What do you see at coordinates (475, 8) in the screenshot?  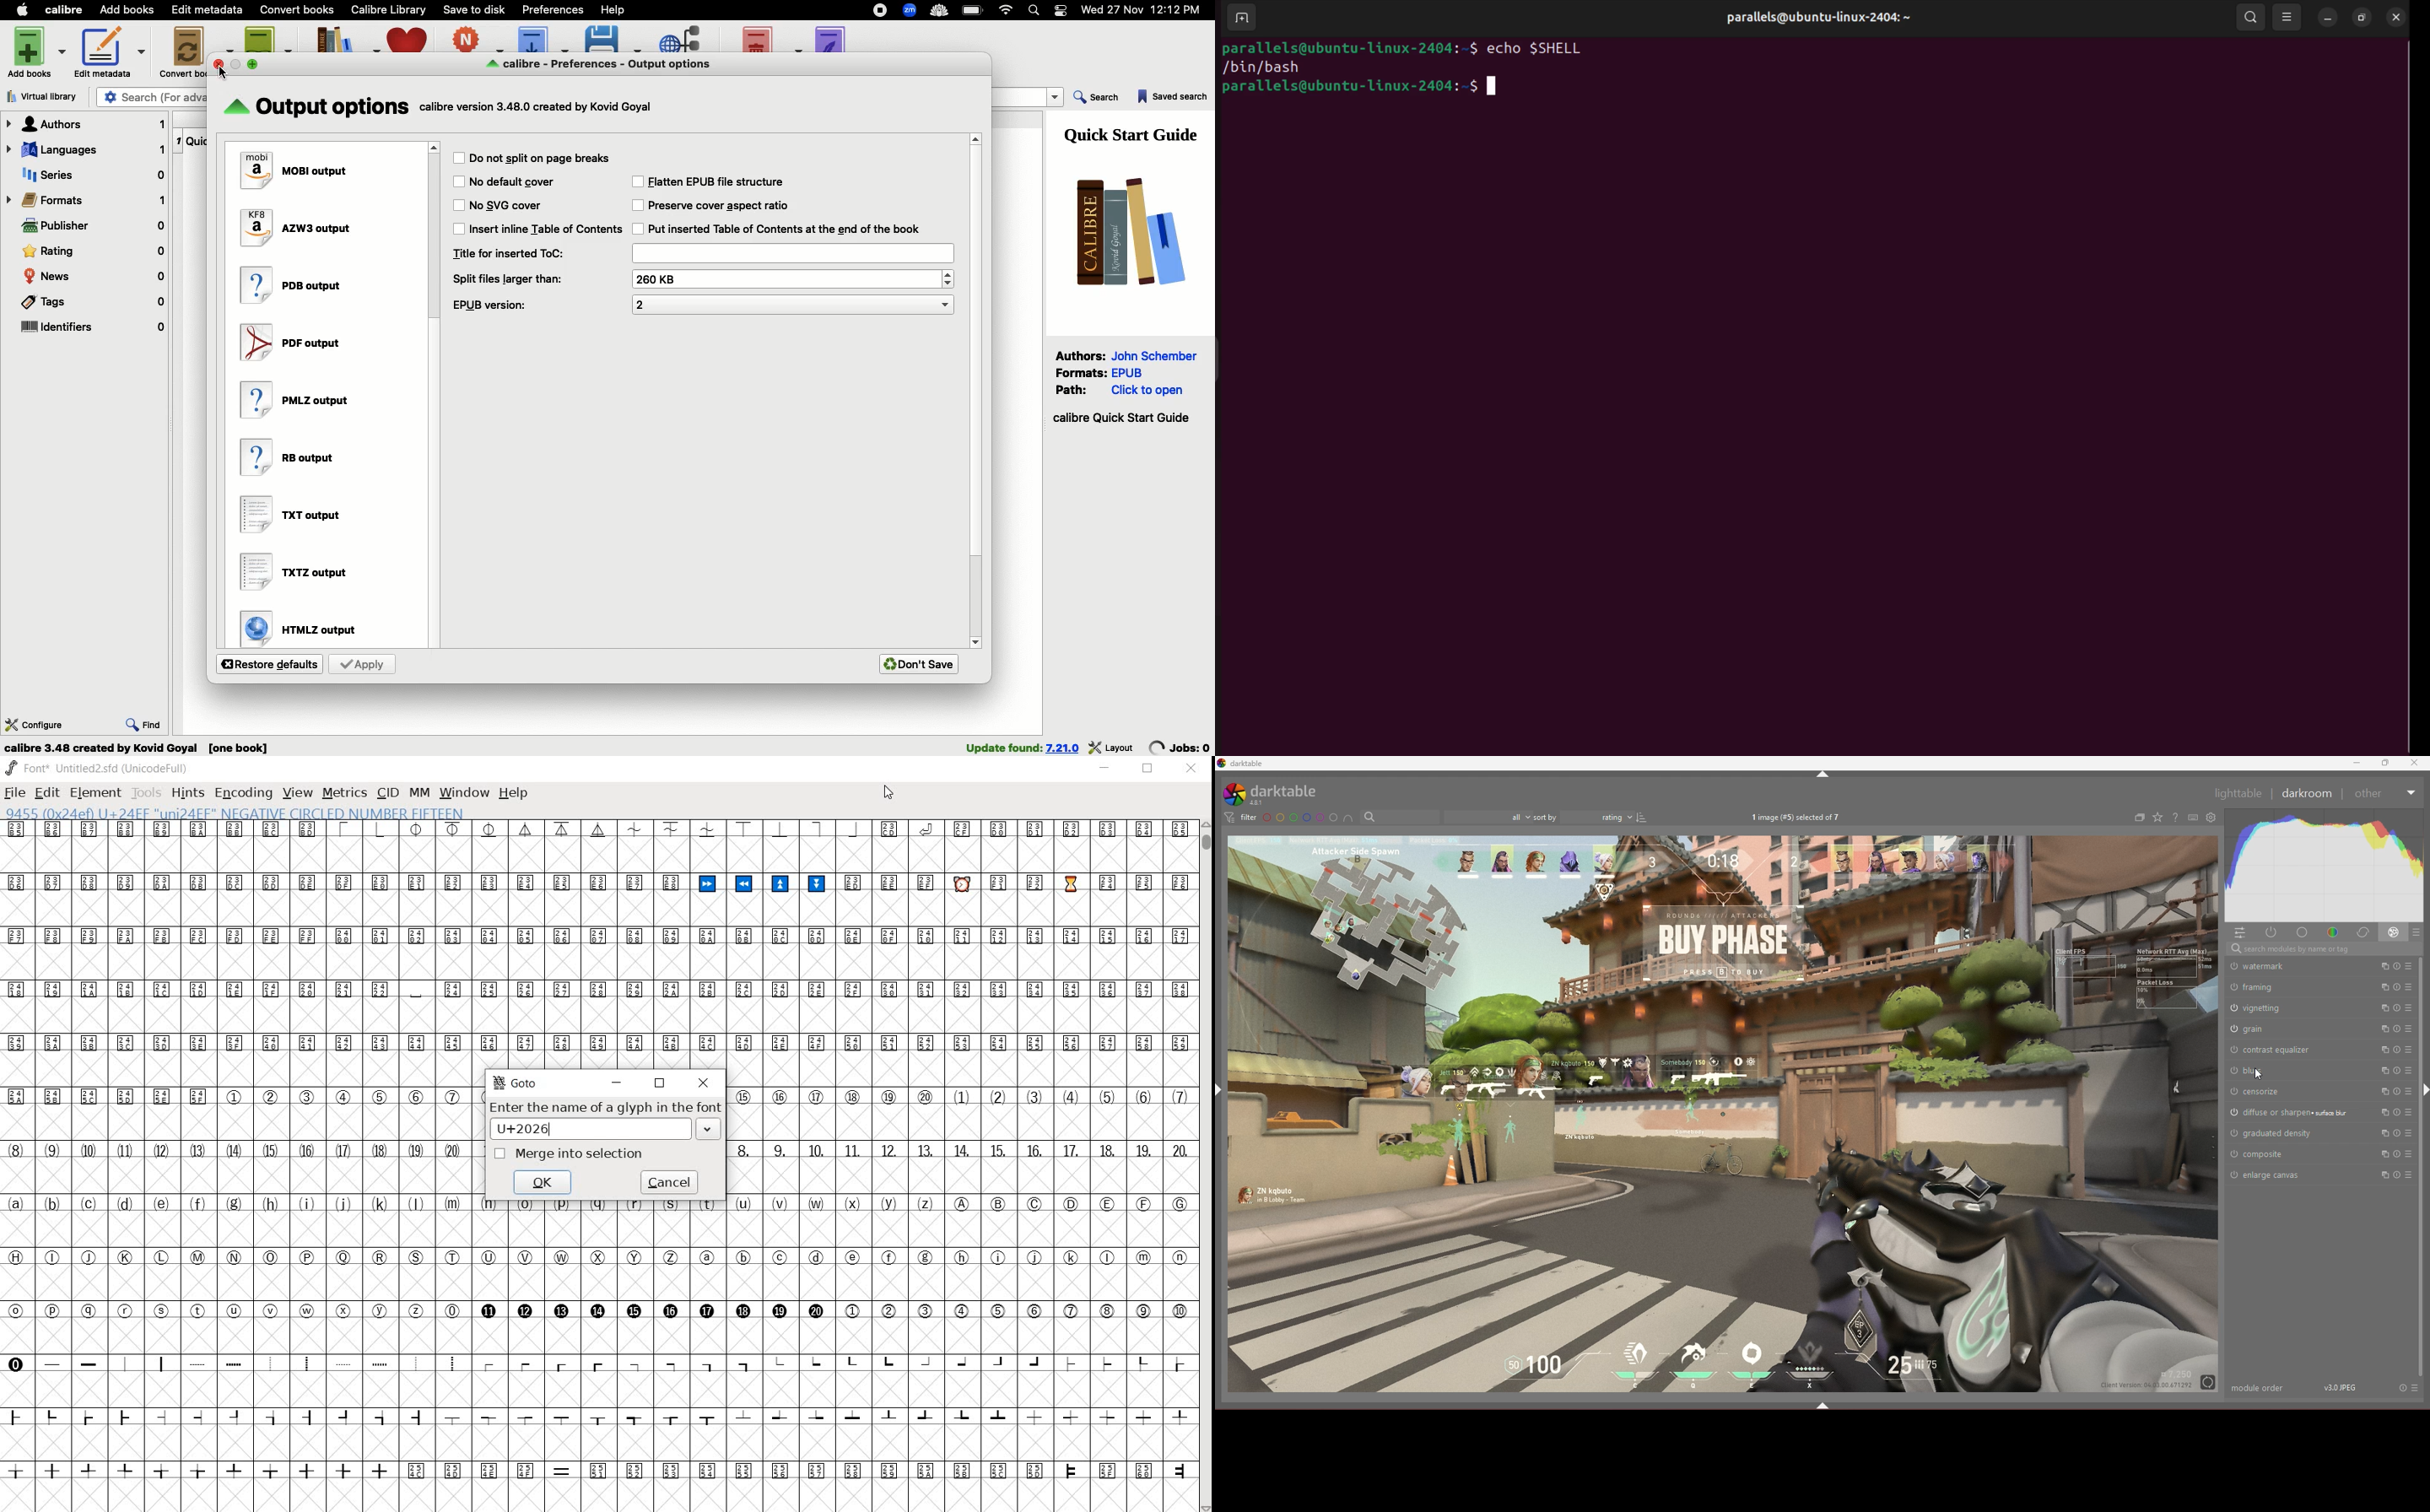 I see `Save to disk` at bounding box center [475, 8].